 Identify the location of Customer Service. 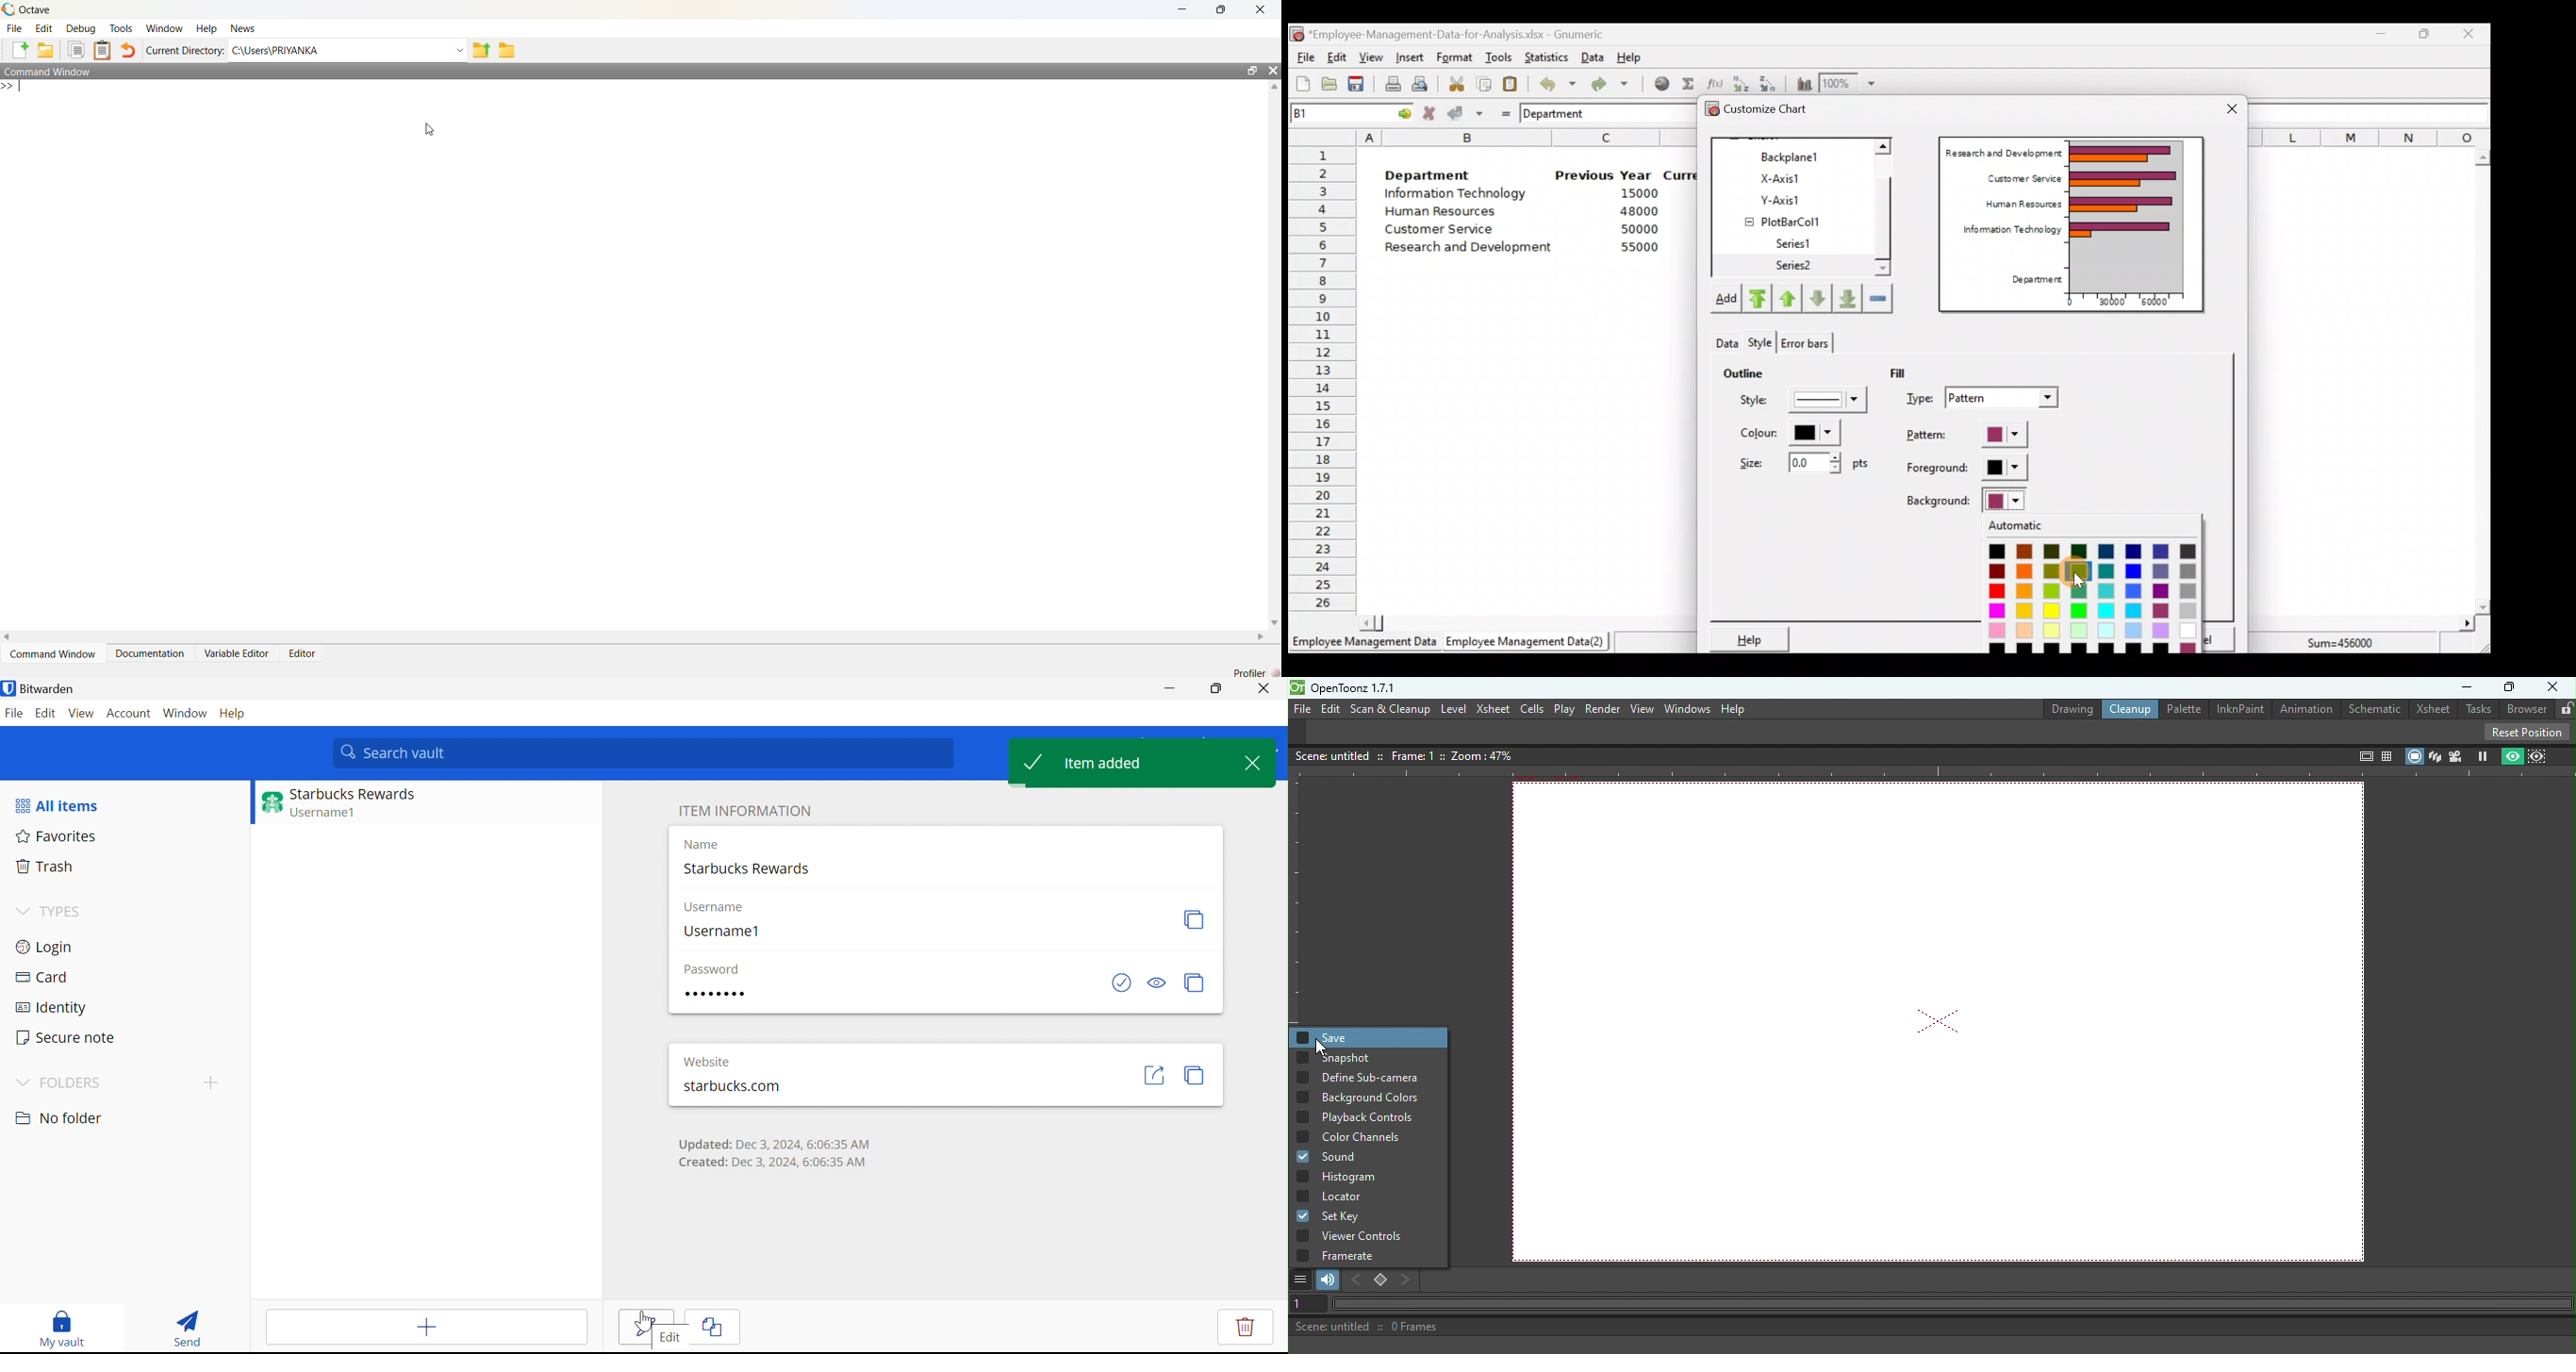
(1442, 232).